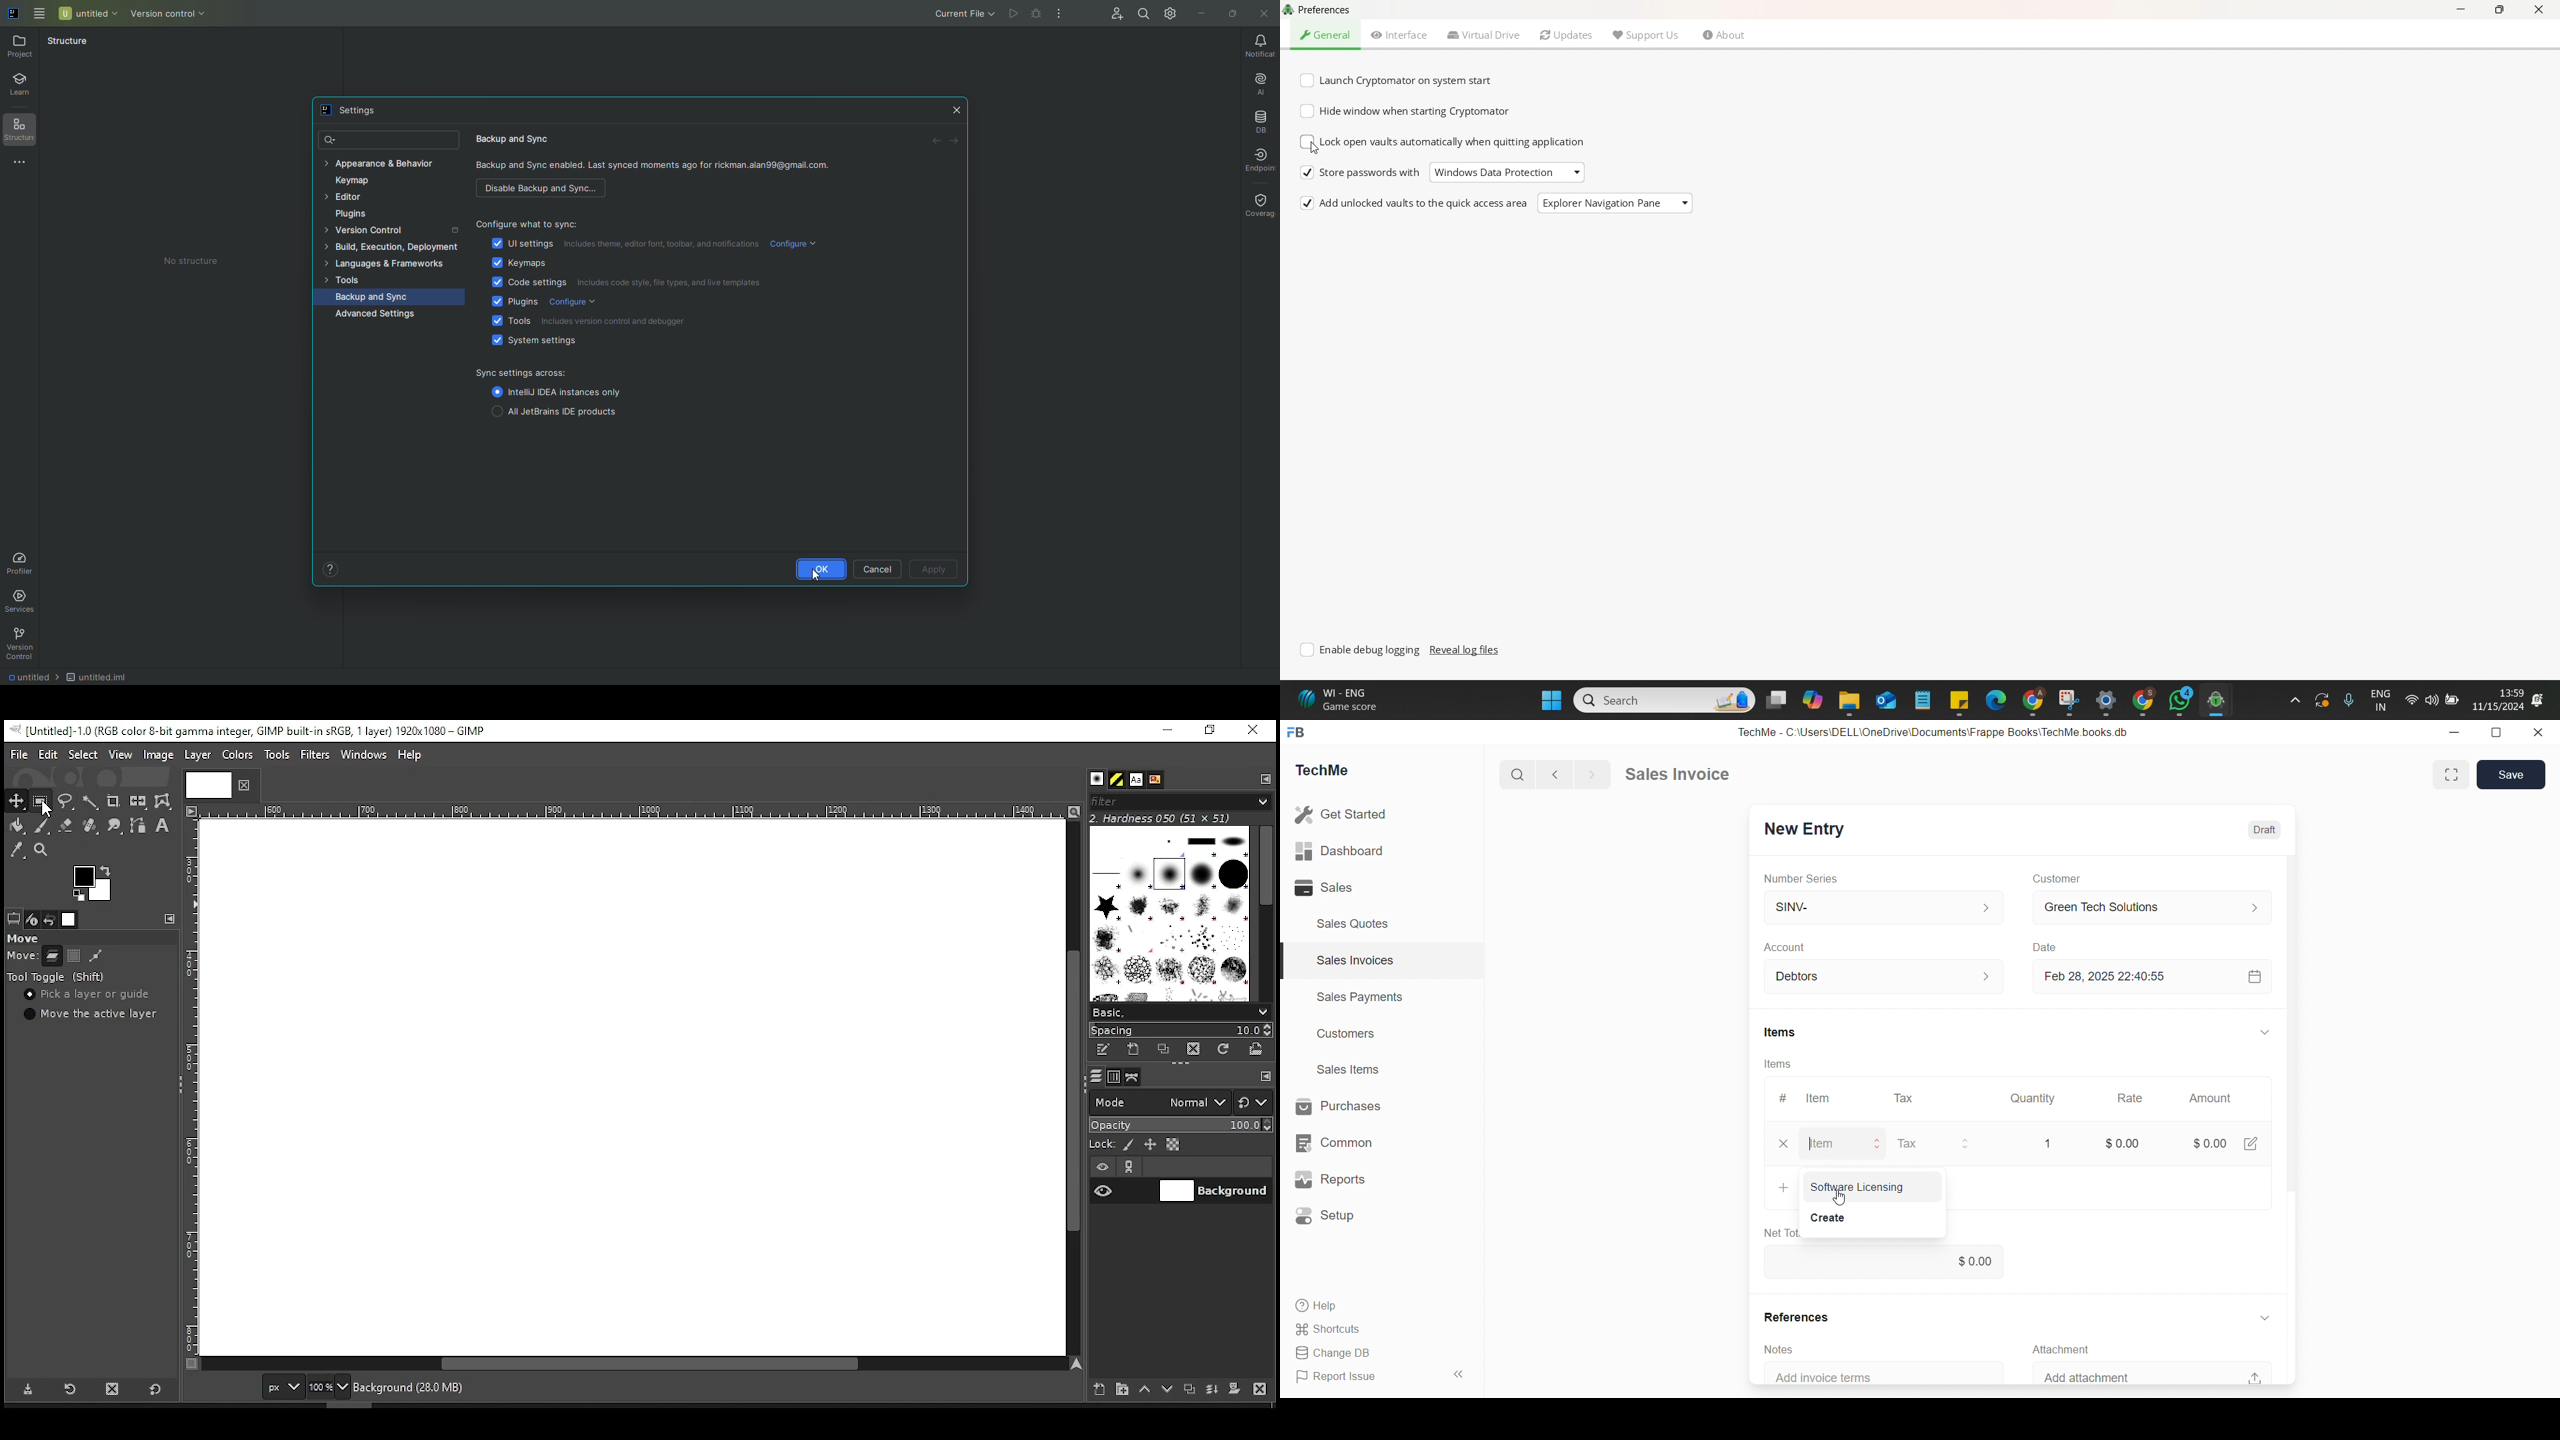  What do you see at coordinates (1327, 1217) in the screenshot?
I see `Setup` at bounding box center [1327, 1217].